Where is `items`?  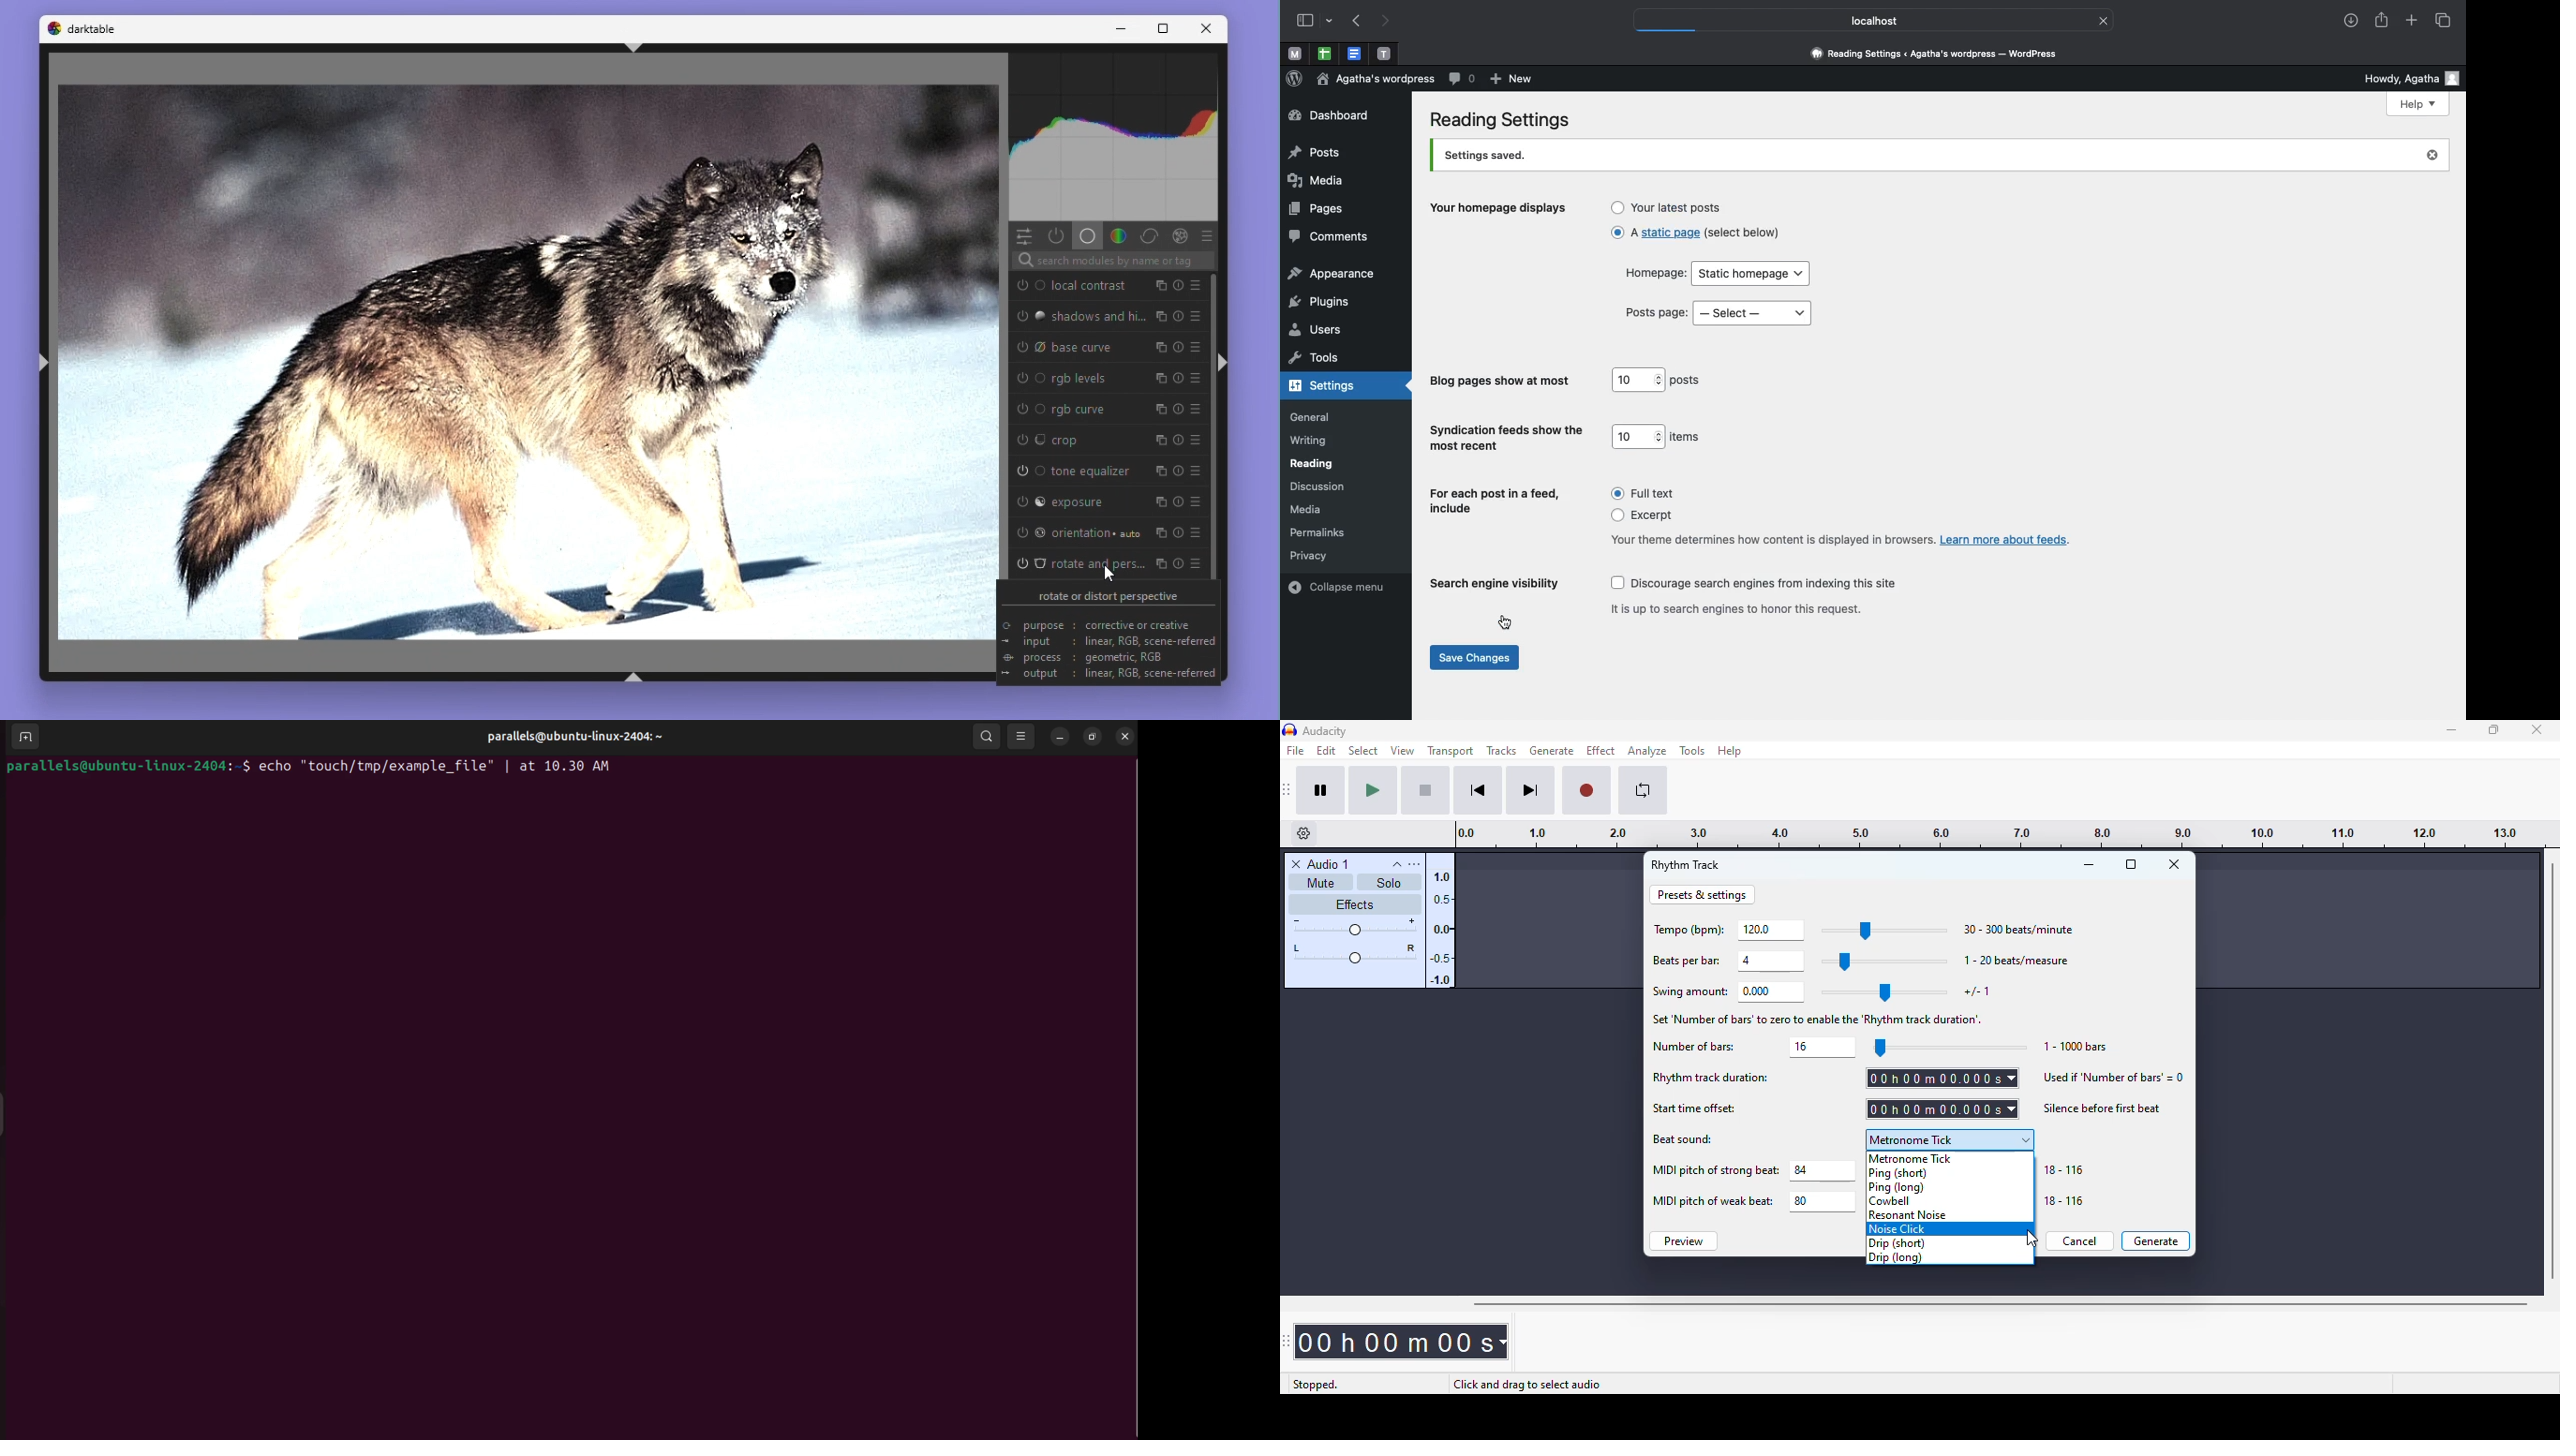
items is located at coordinates (1687, 436).